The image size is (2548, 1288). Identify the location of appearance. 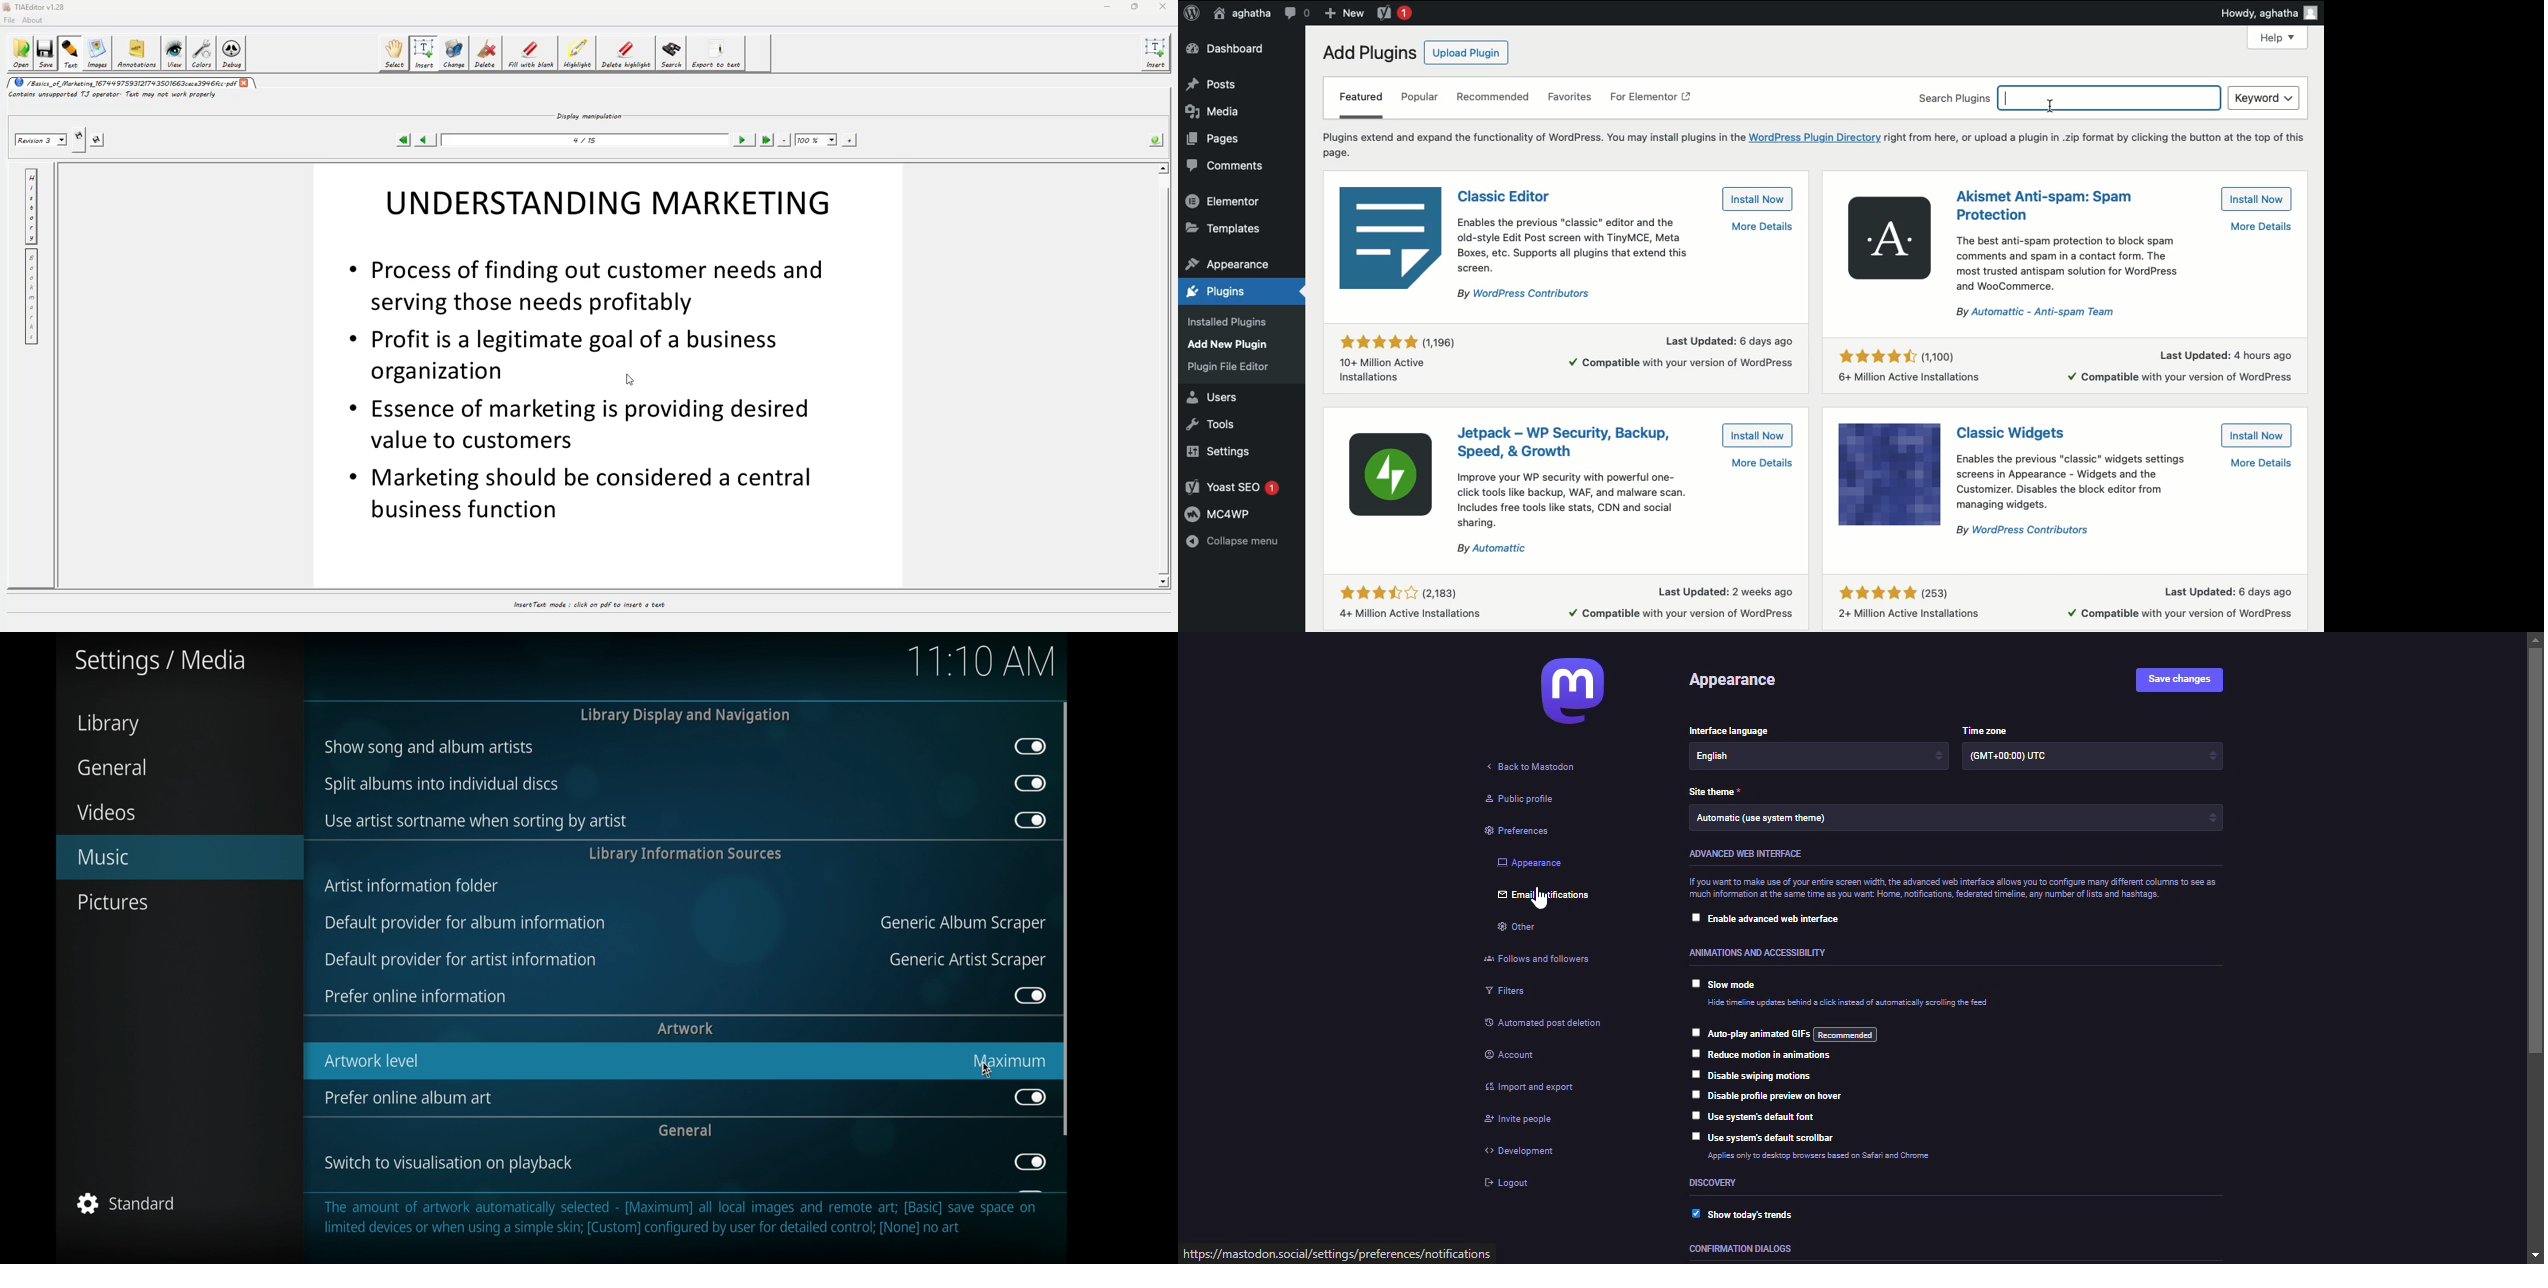
(1531, 863).